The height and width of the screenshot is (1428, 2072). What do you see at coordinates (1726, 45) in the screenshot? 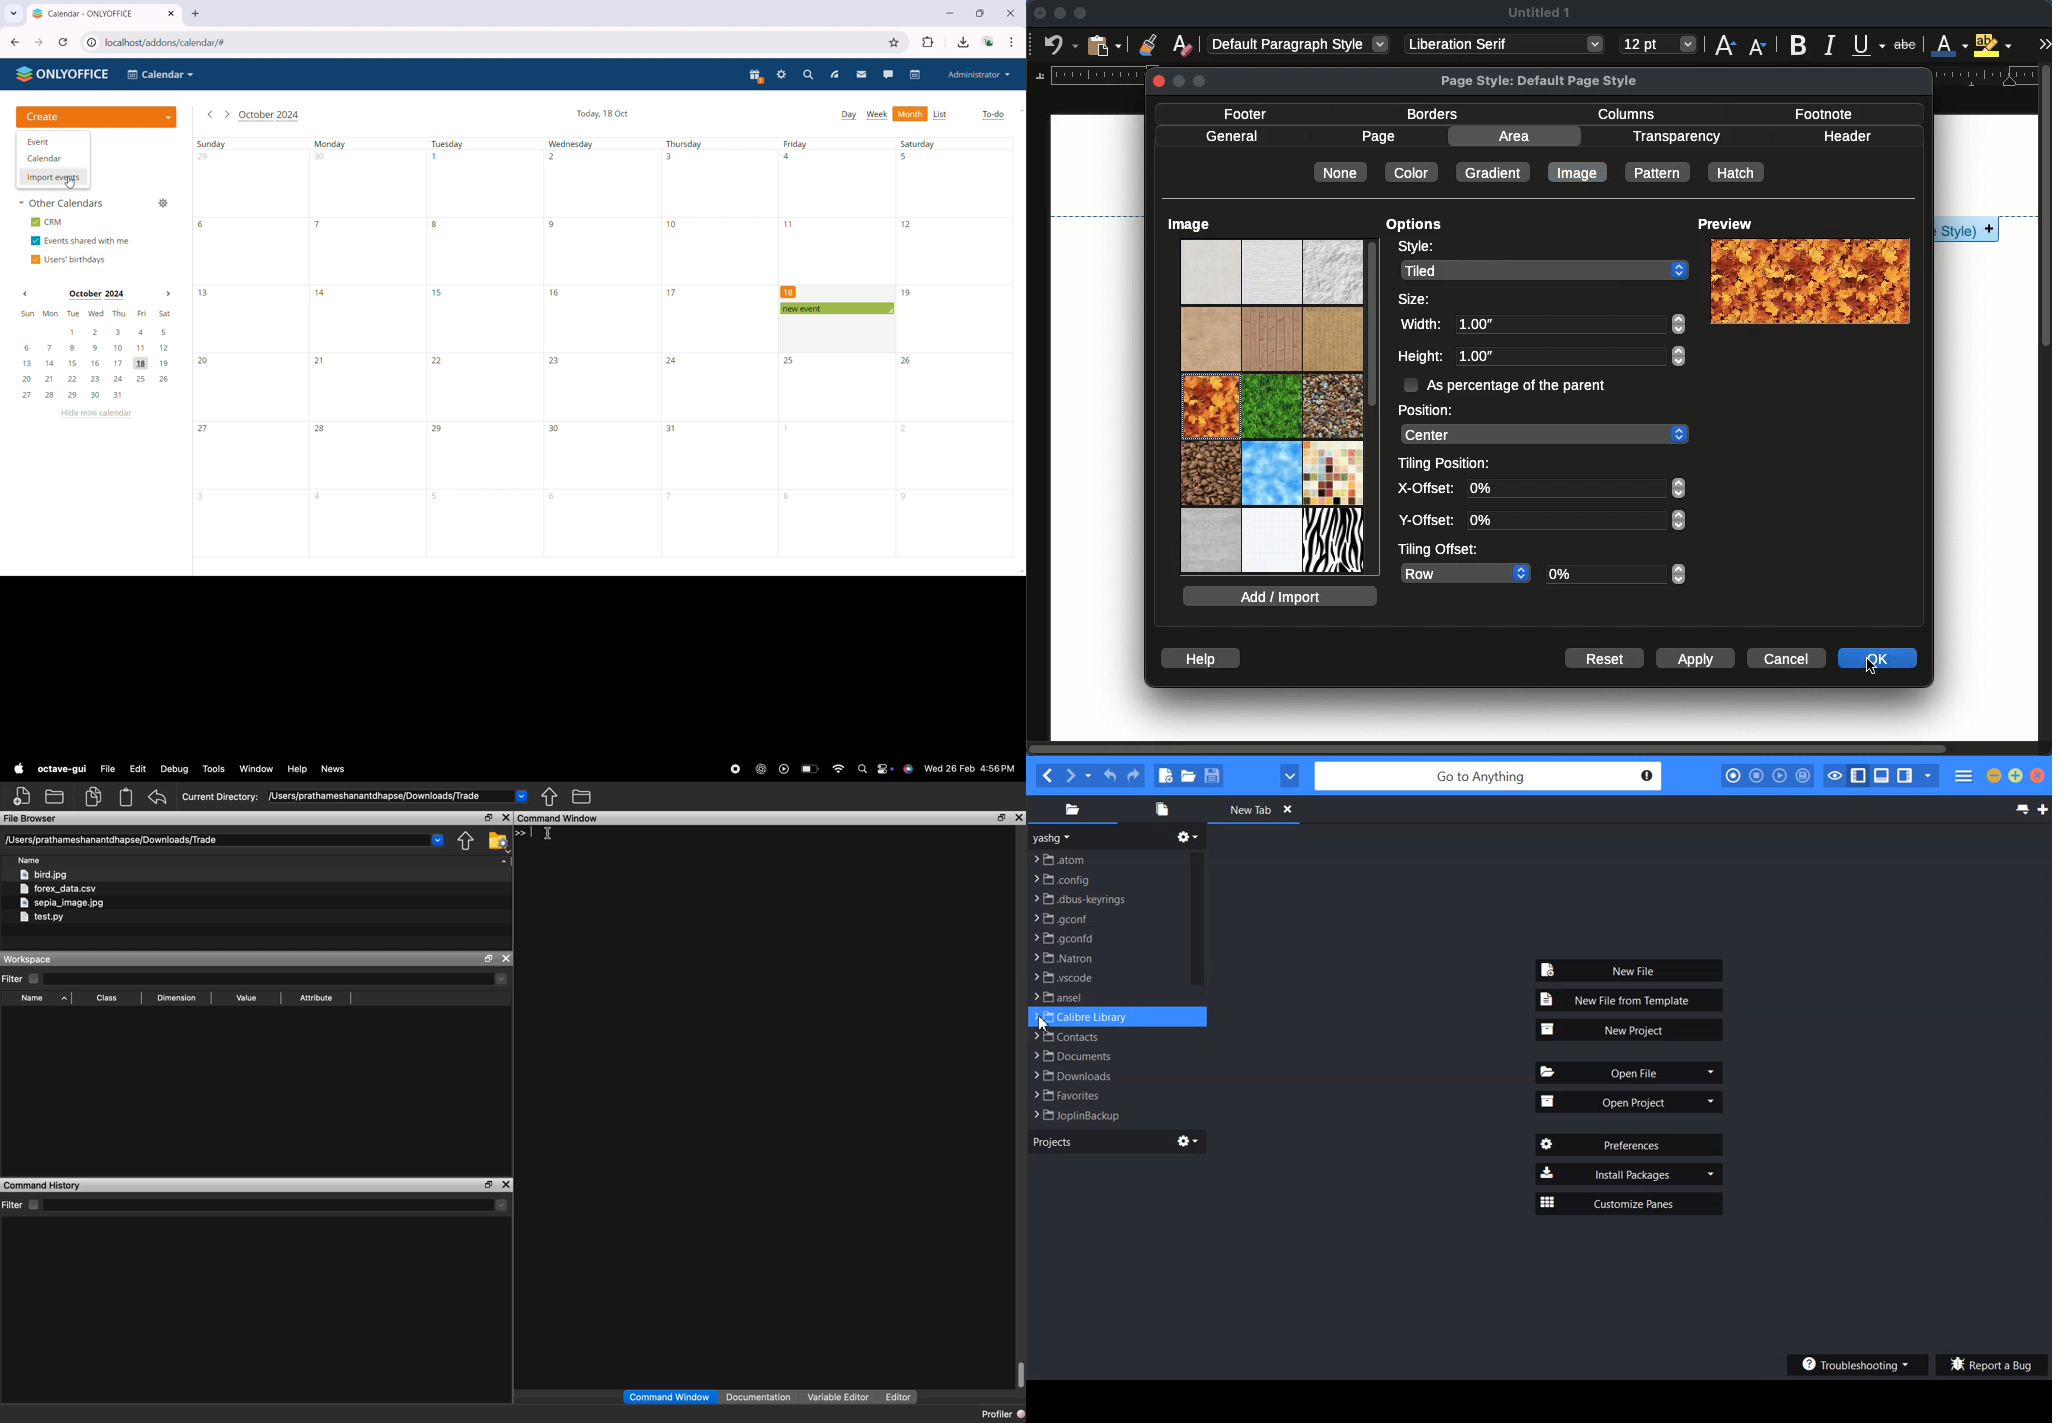
I see `increase` at bounding box center [1726, 45].